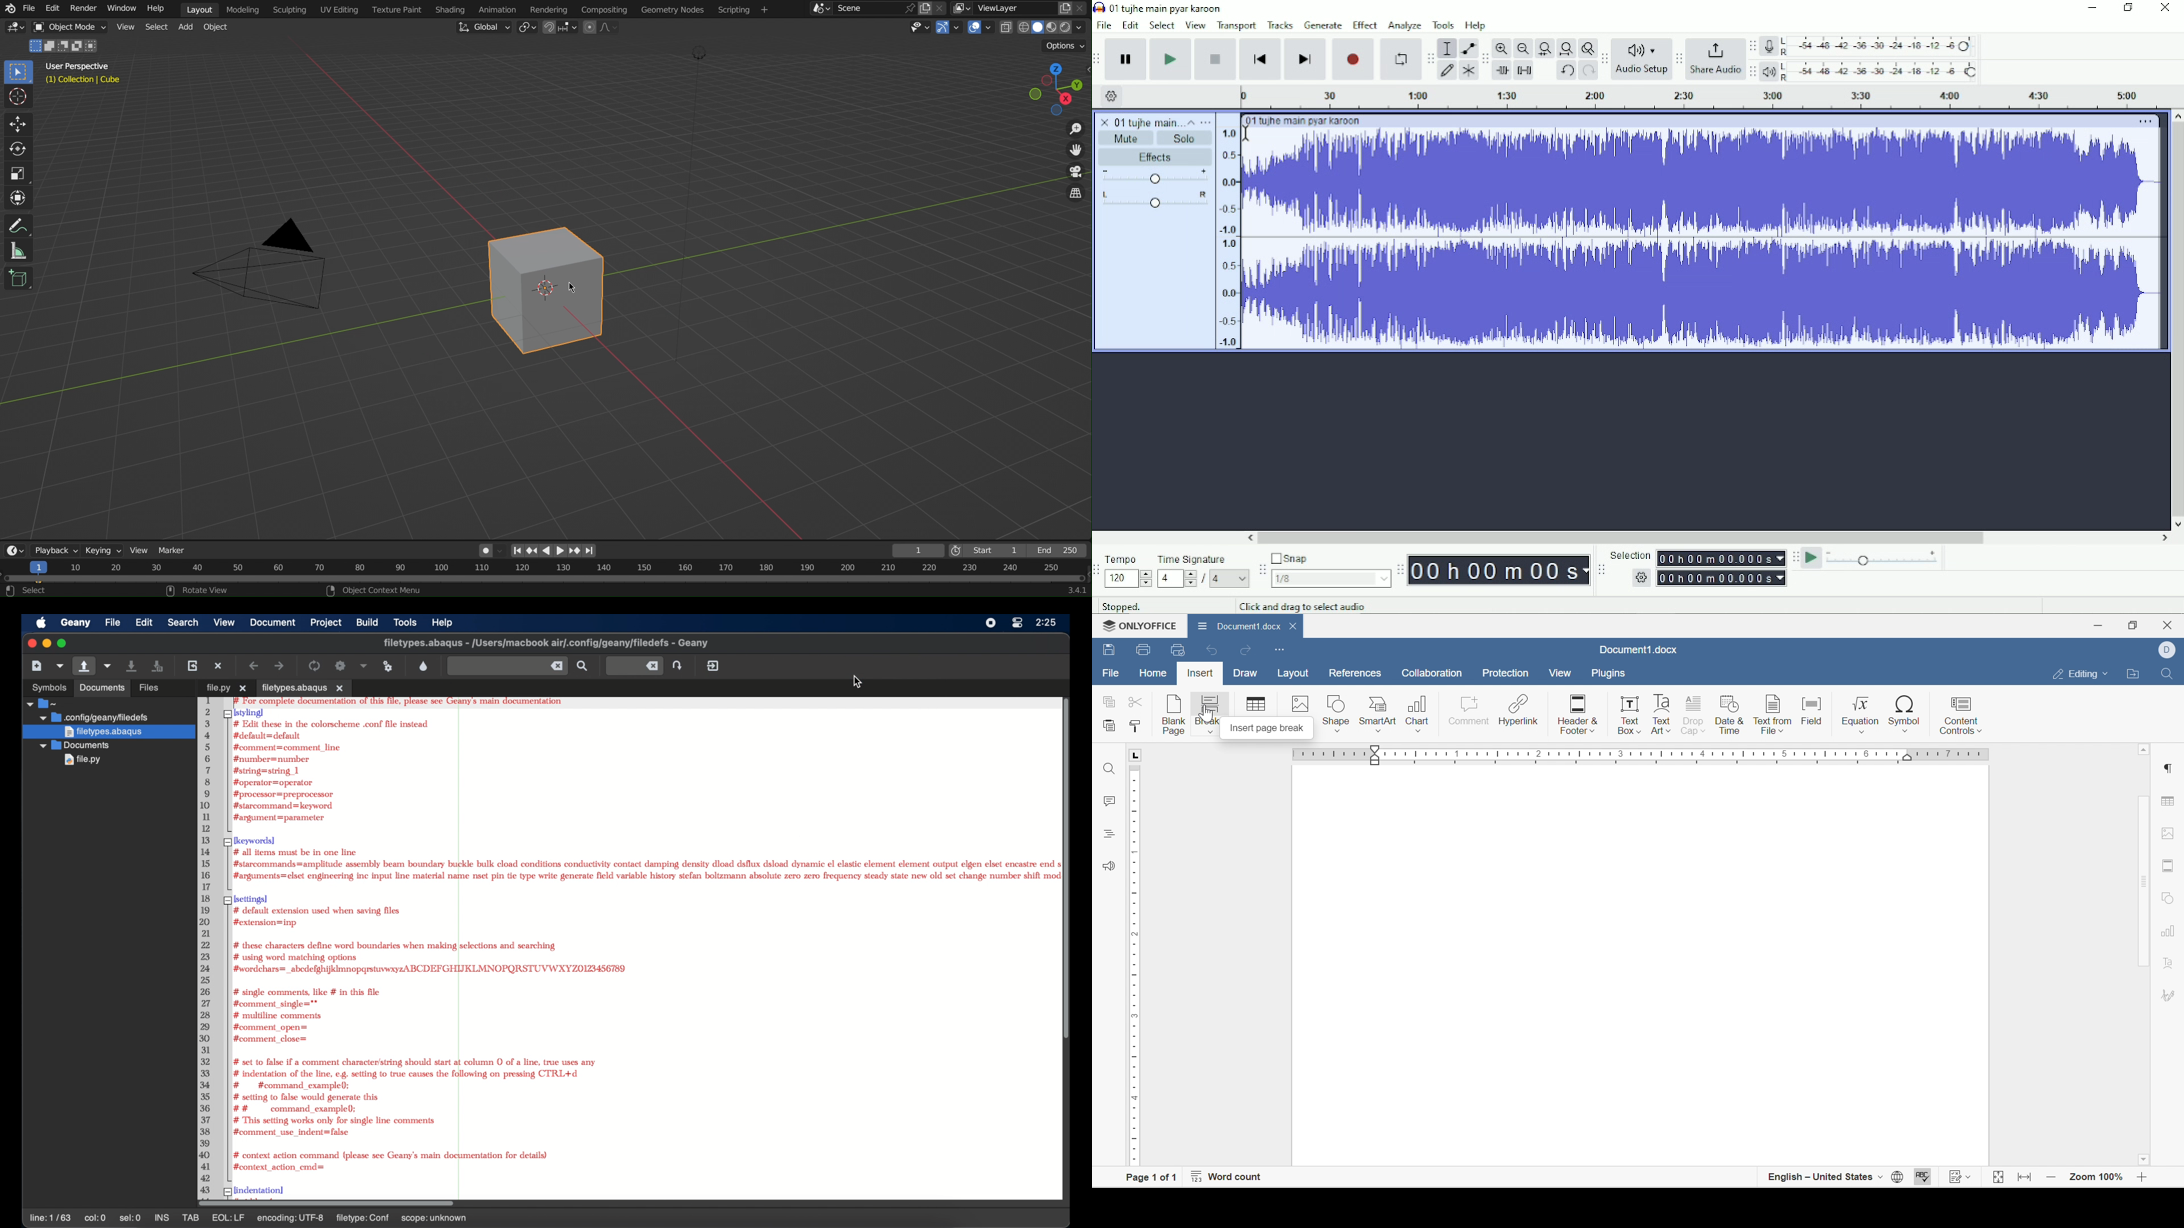 This screenshot has width=2184, height=1232. I want to click on Redo, so click(1248, 652).